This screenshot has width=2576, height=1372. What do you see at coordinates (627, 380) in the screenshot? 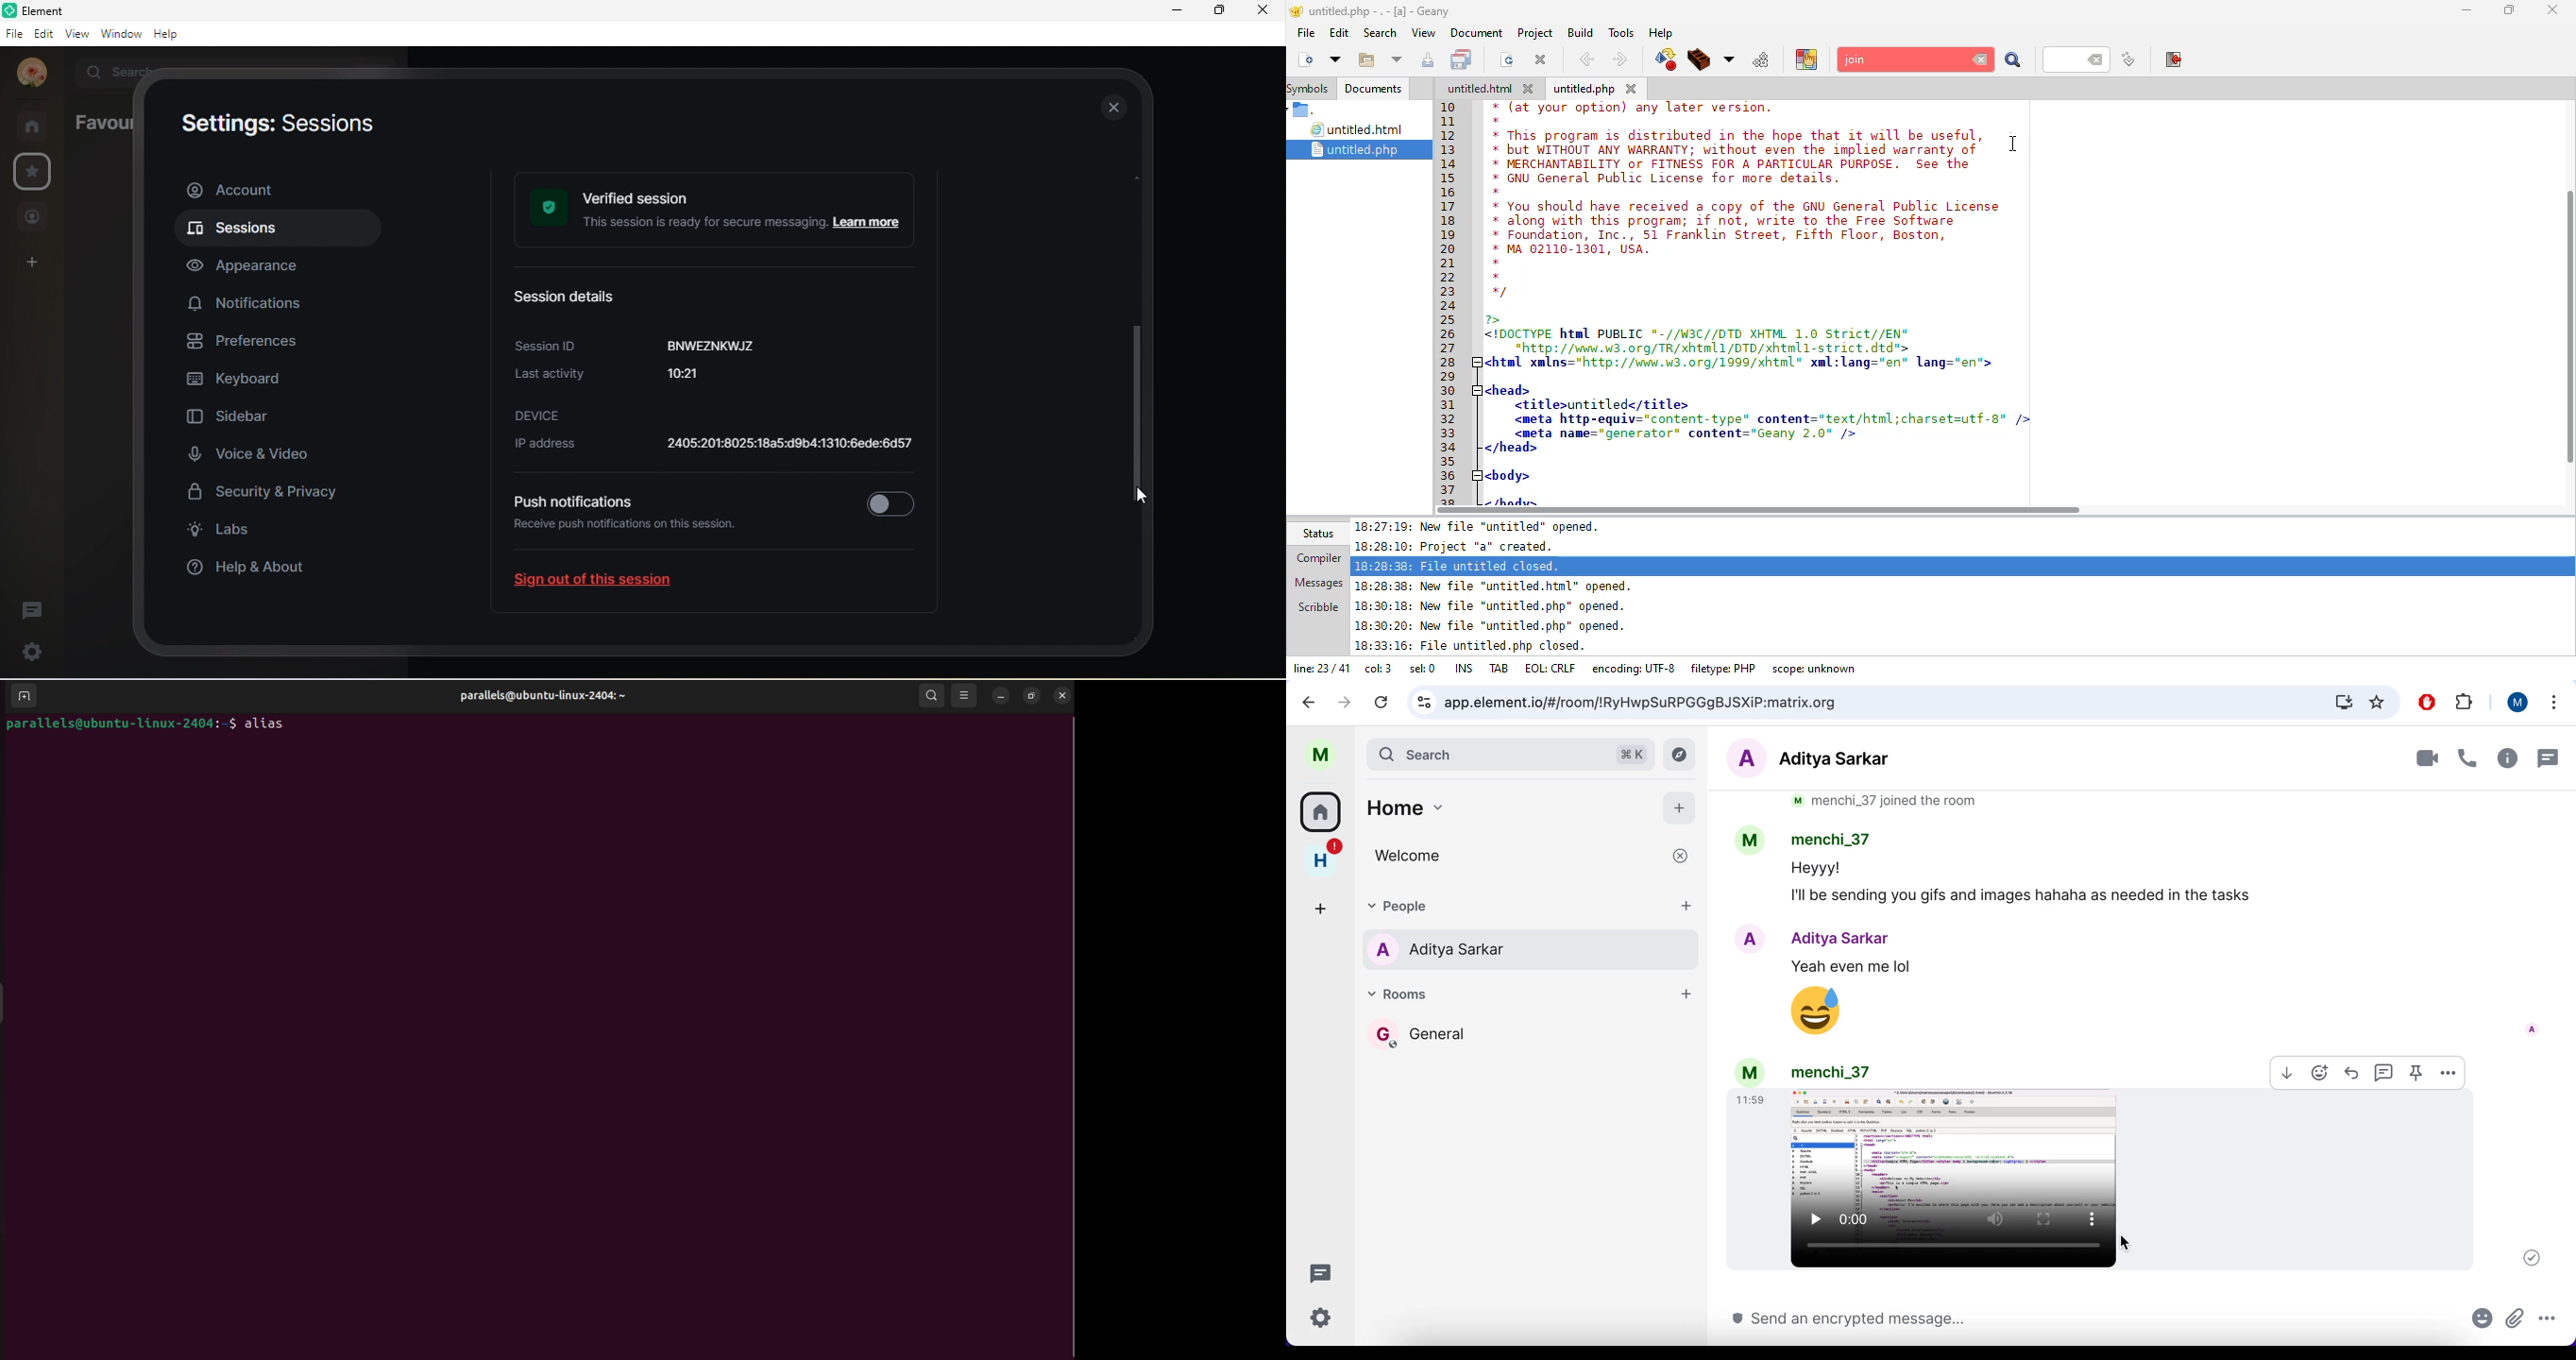
I see `last activity 10:21` at bounding box center [627, 380].